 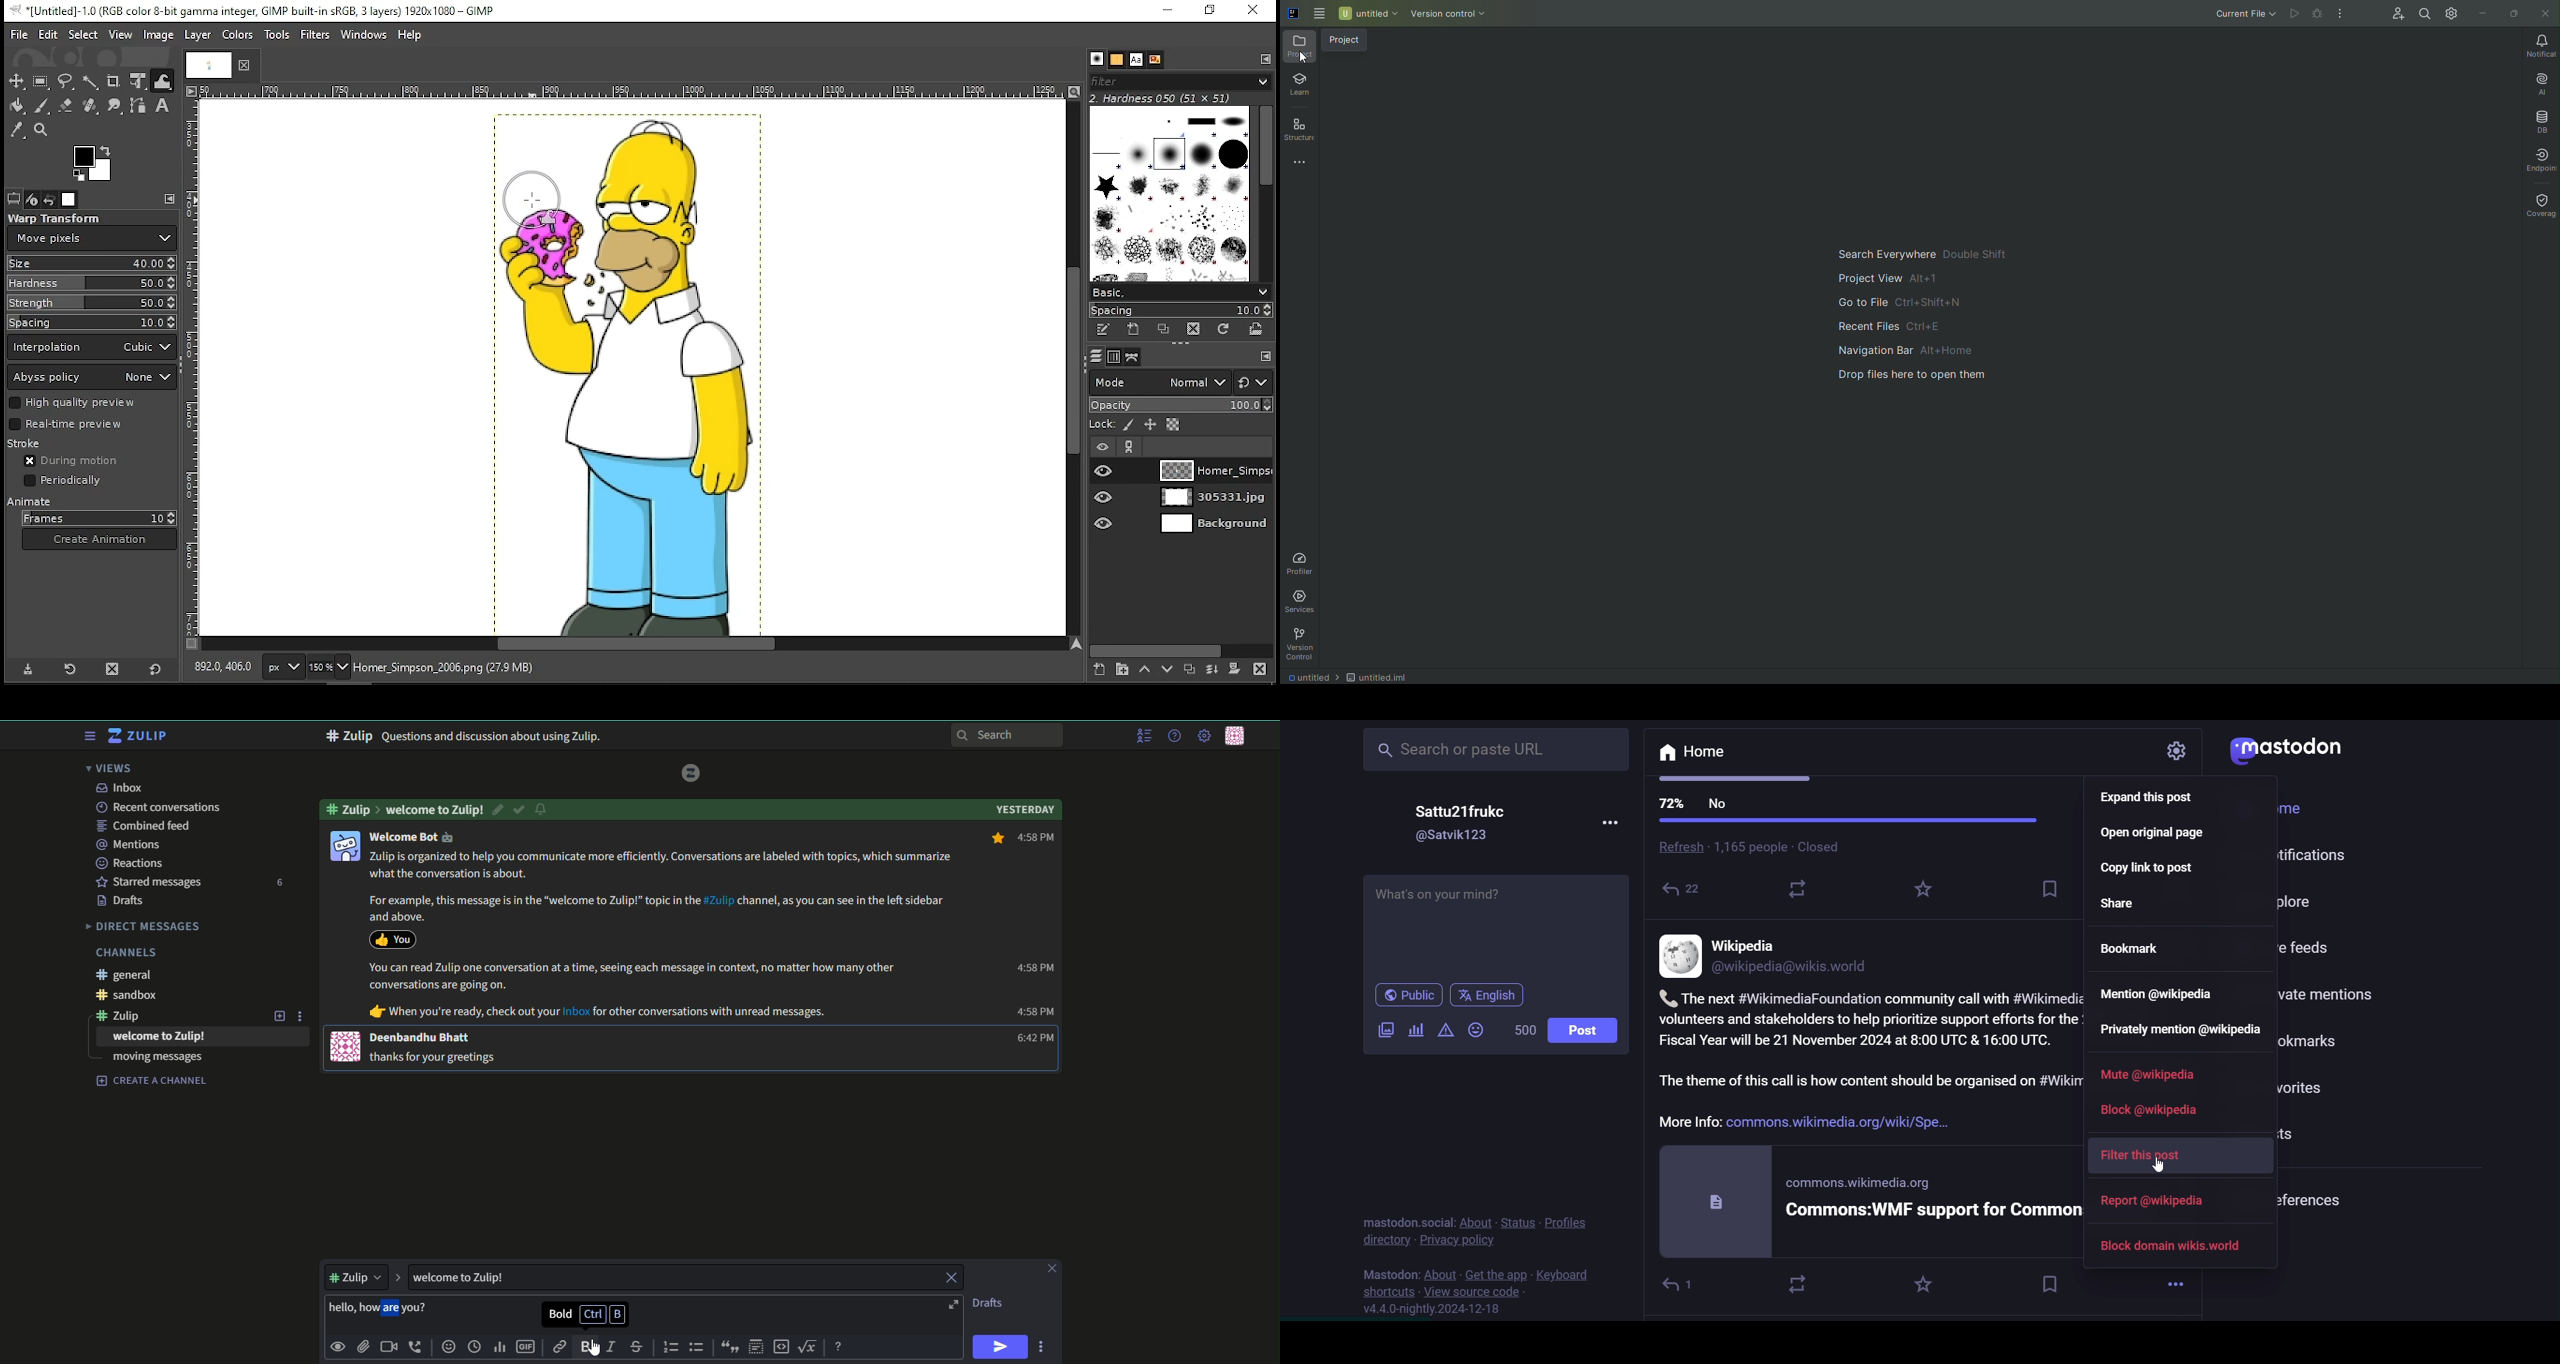 What do you see at coordinates (527, 1349) in the screenshot?
I see `add gif` at bounding box center [527, 1349].